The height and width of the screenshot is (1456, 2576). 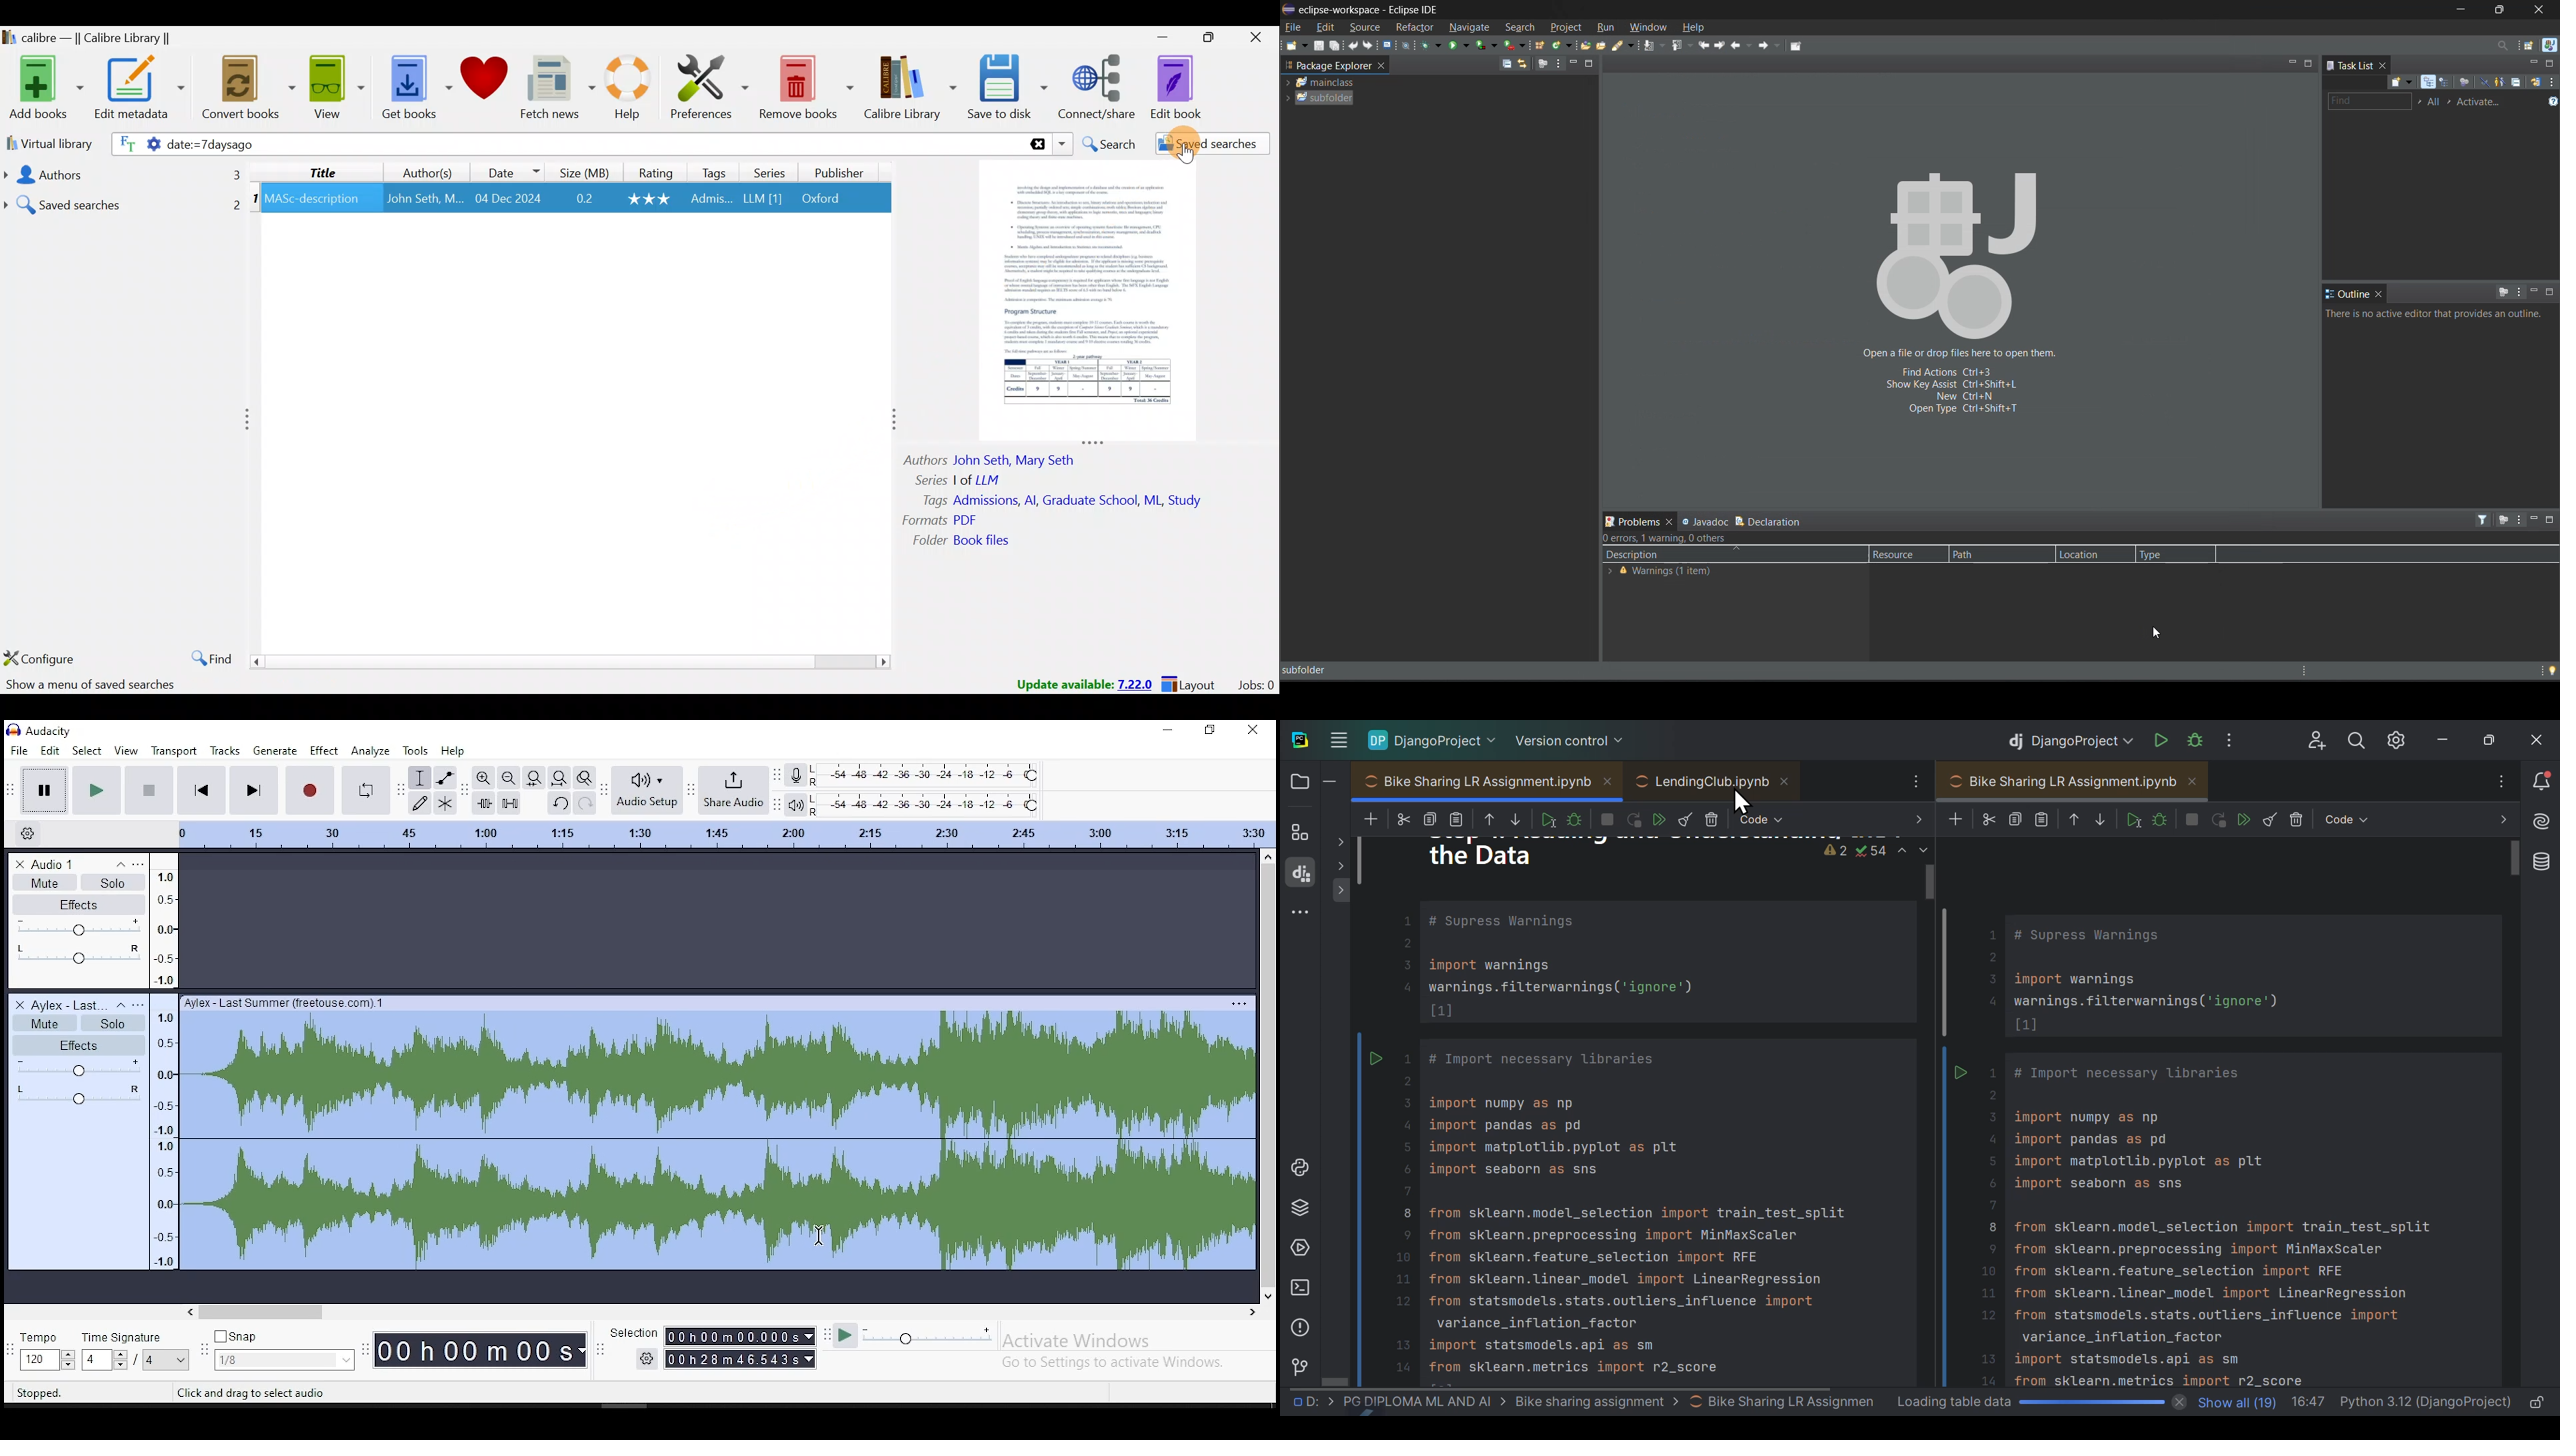 I want to click on , so click(x=1341, y=739).